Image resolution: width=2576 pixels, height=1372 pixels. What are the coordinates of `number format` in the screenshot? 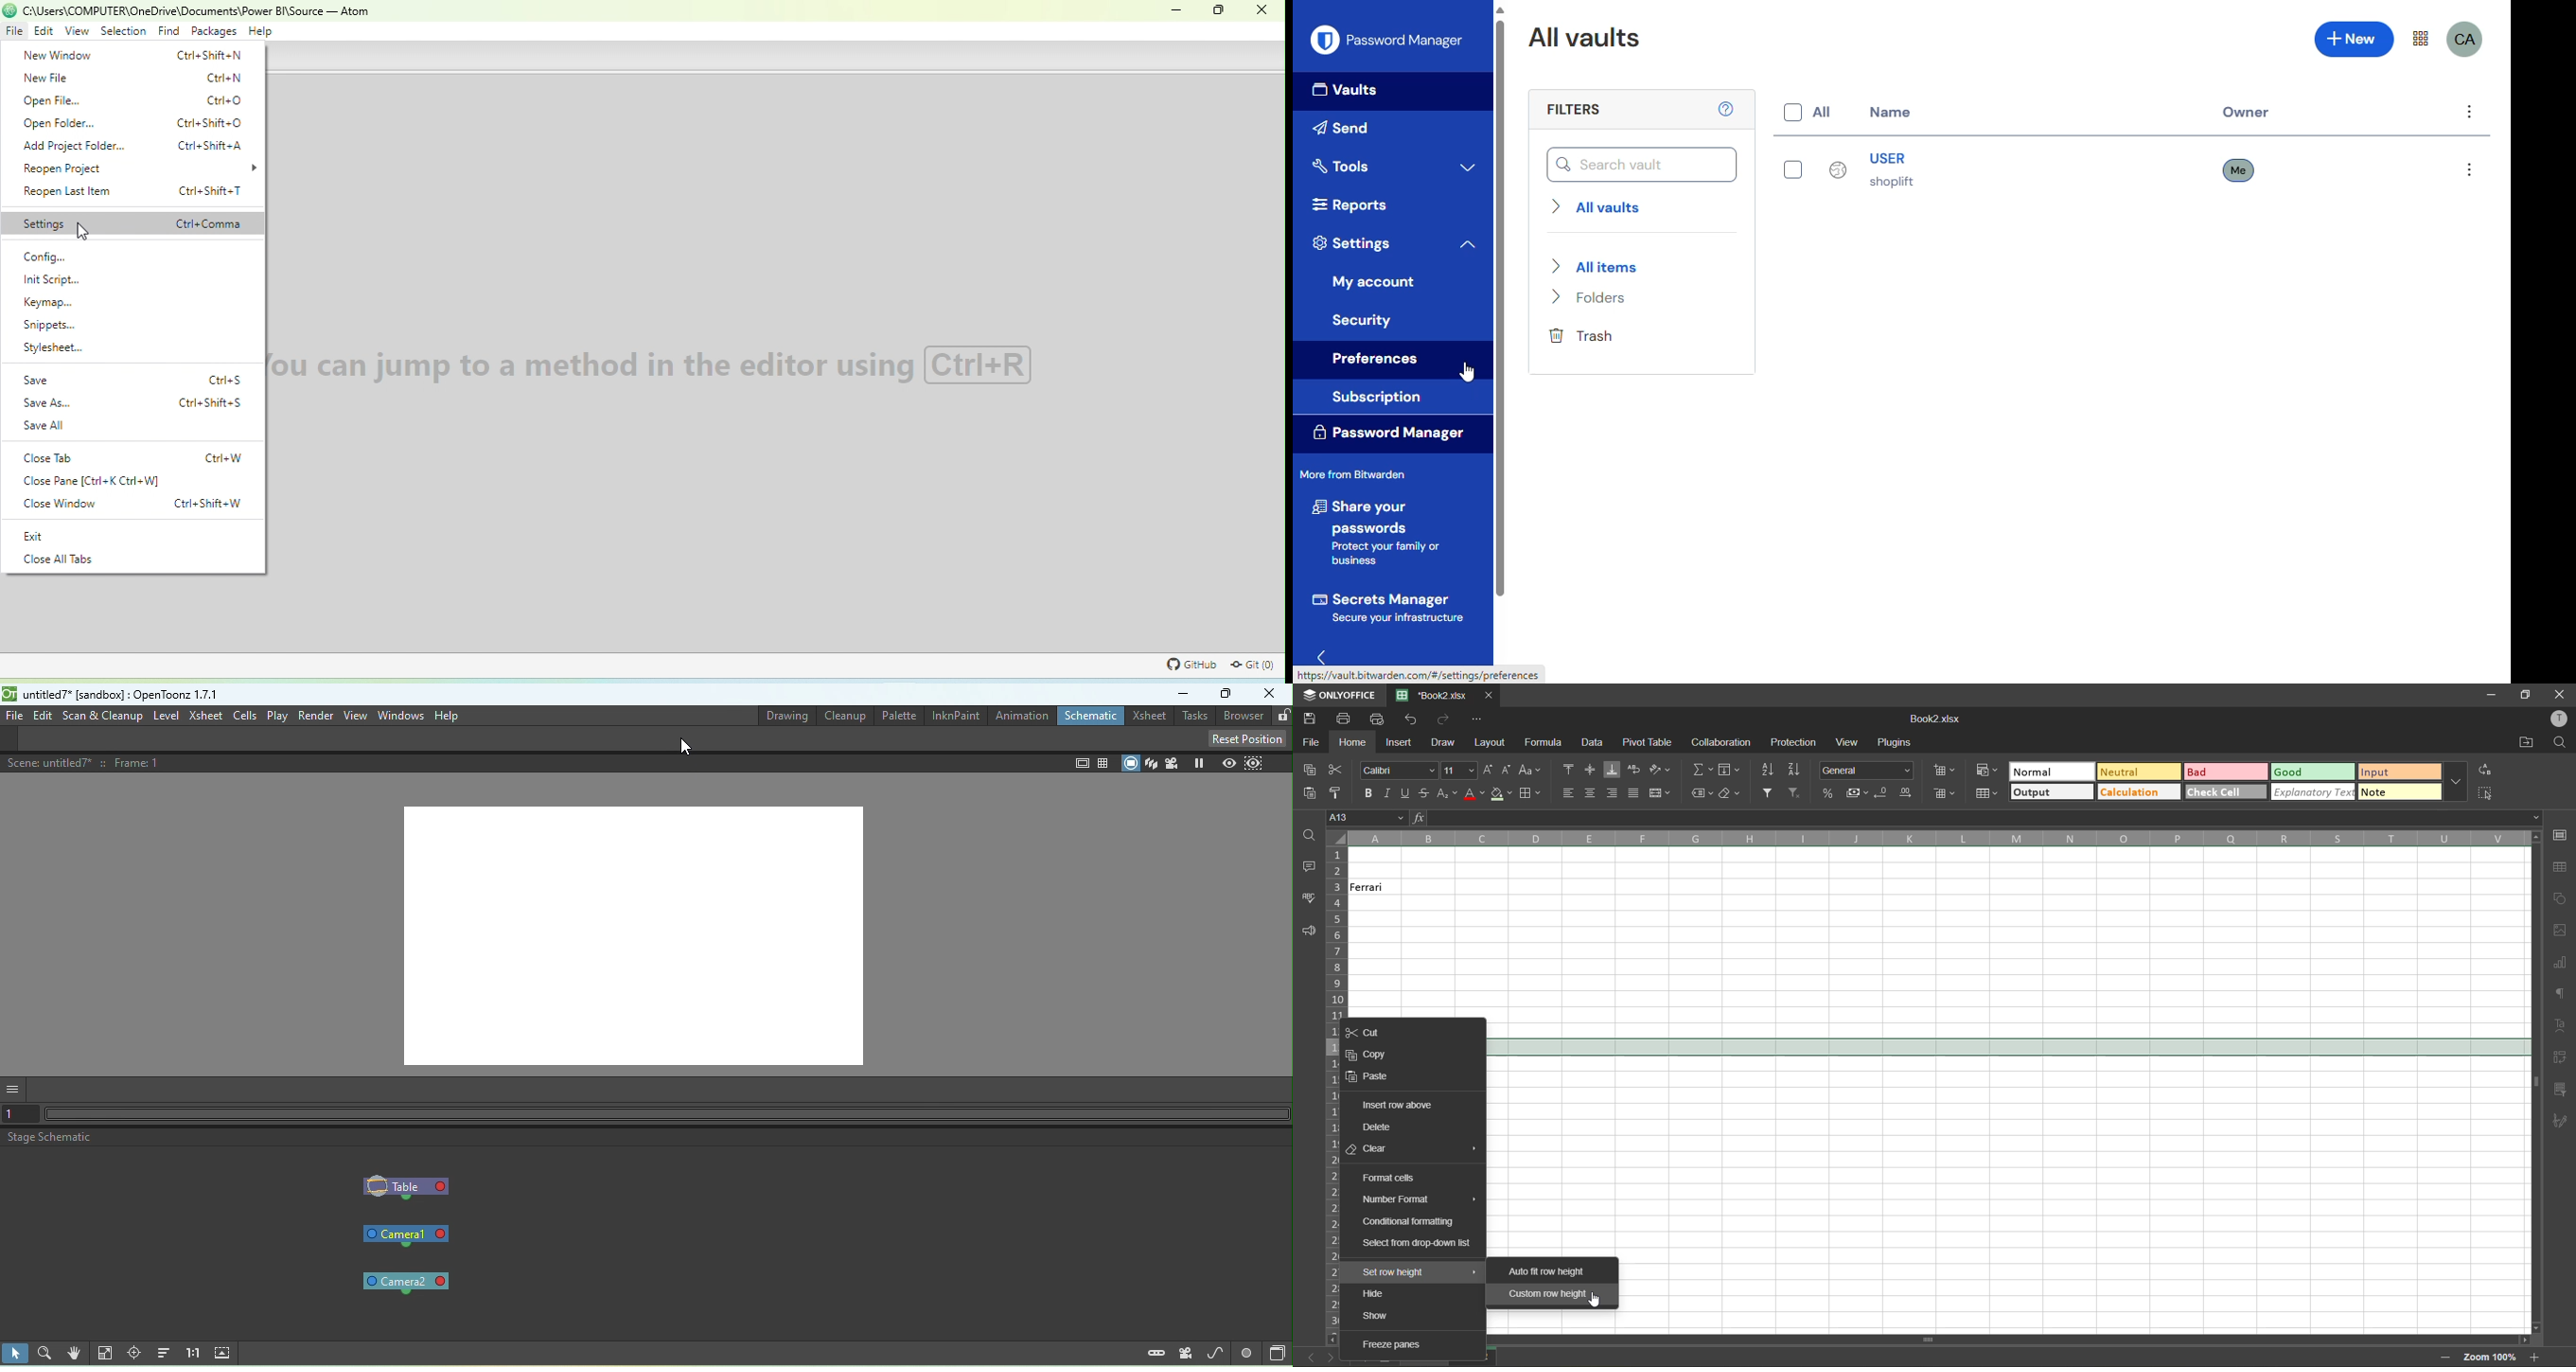 It's located at (1866, 771).